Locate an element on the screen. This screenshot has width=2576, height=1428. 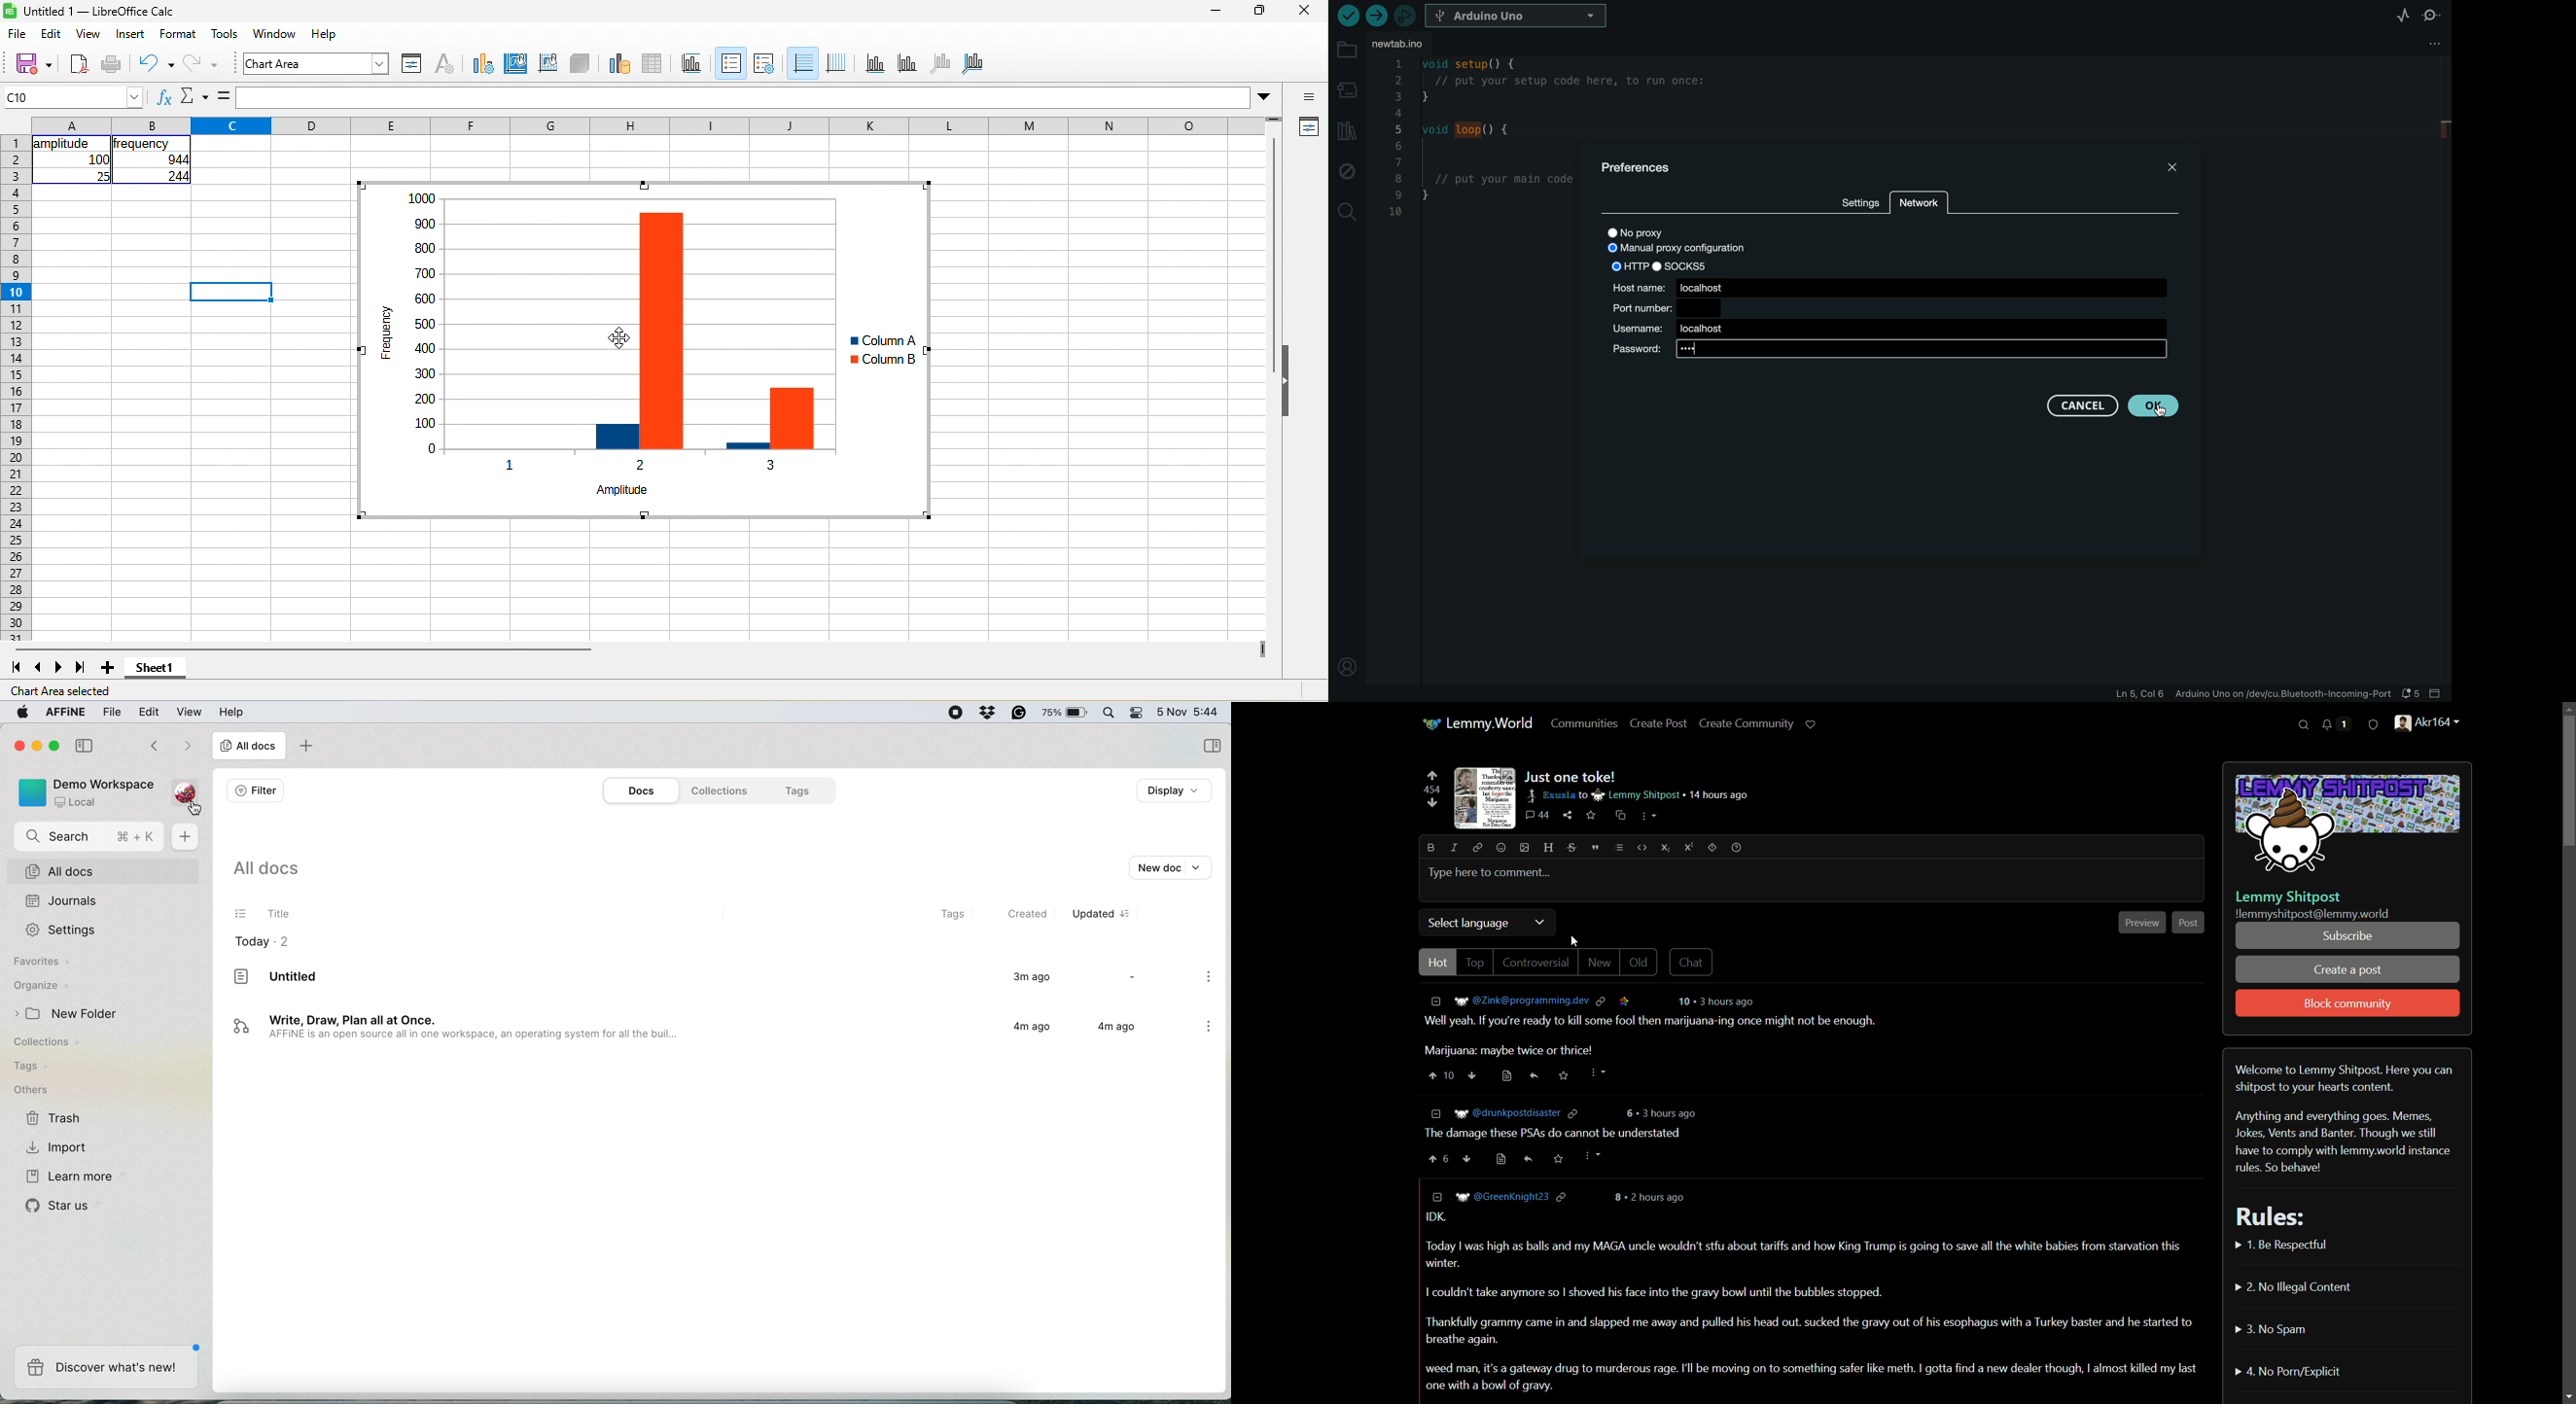
more options is located at coordinates (1210, 1027).